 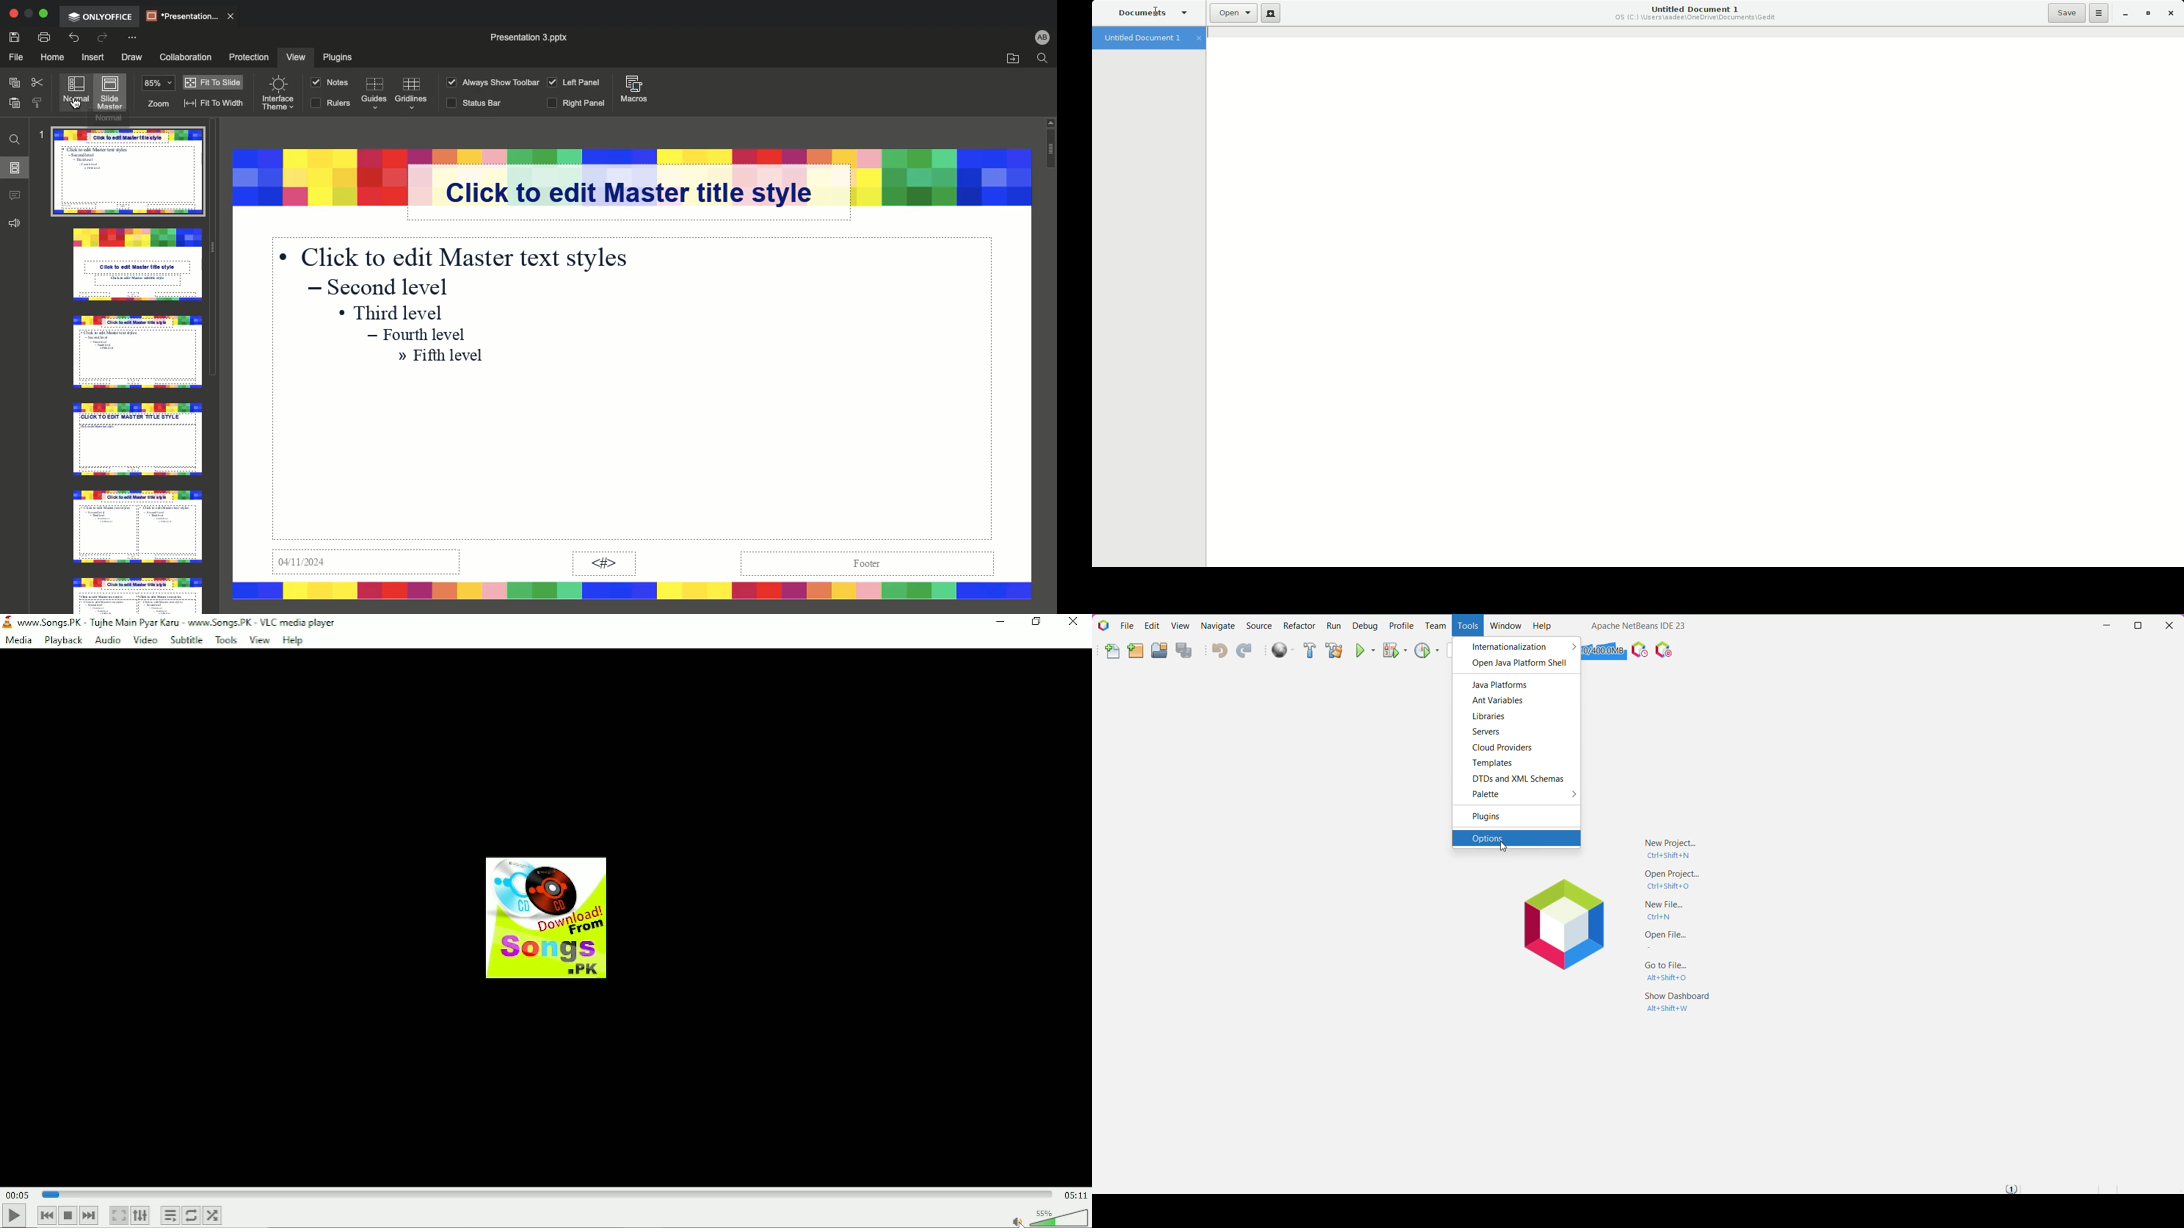 I want to click on Zoom, so click(x=157, y=93).